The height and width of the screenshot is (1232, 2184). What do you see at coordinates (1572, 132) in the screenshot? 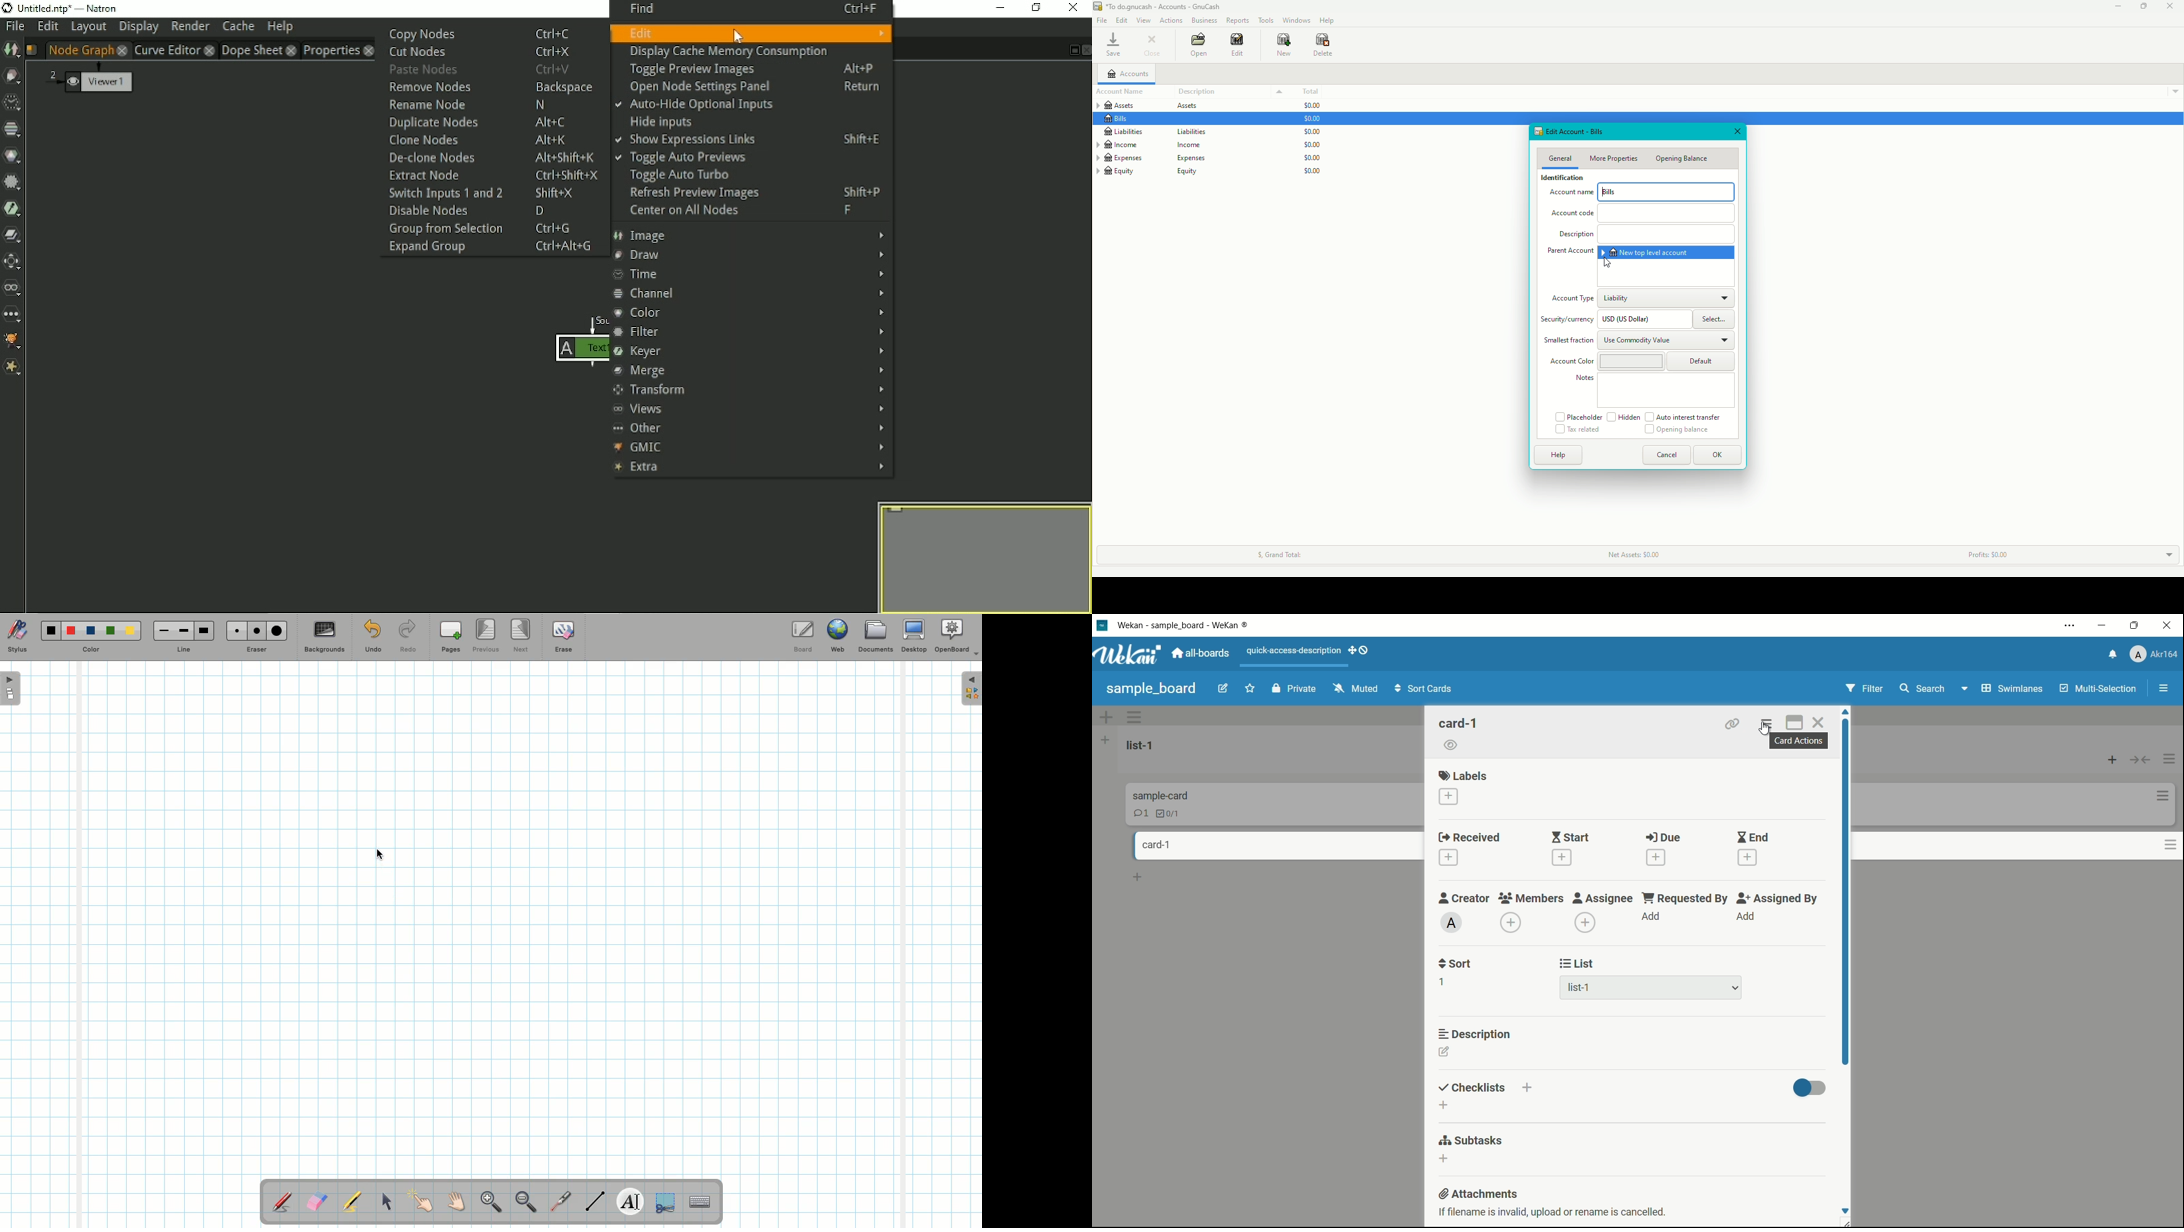
I see `Edit Account` at bounding box center [1572, 132].